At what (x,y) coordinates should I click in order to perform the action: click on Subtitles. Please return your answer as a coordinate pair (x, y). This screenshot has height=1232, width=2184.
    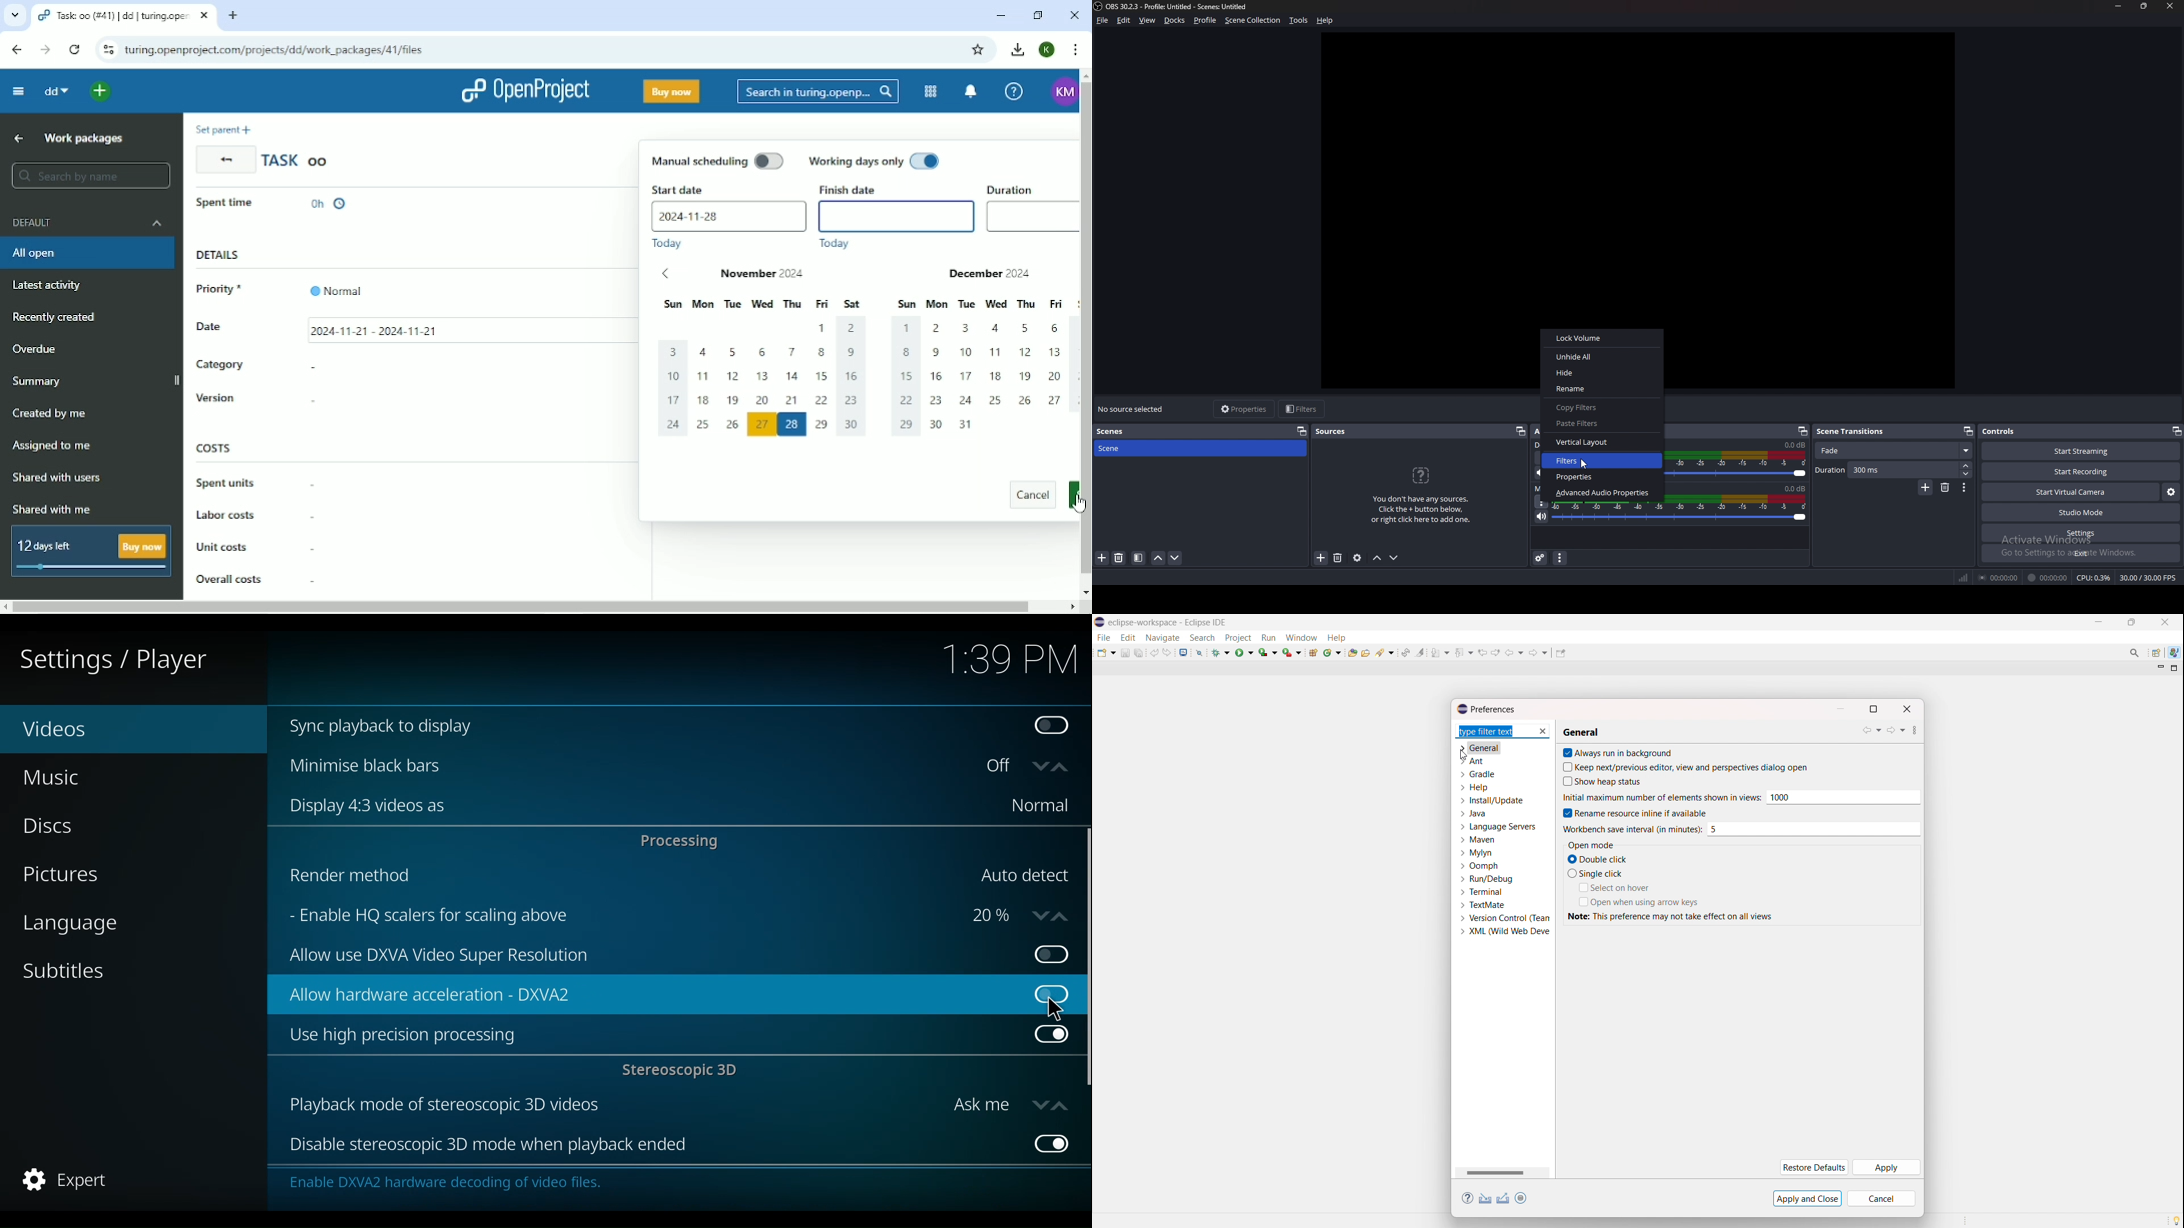
    Looking at the image, I should click on (64, 970).